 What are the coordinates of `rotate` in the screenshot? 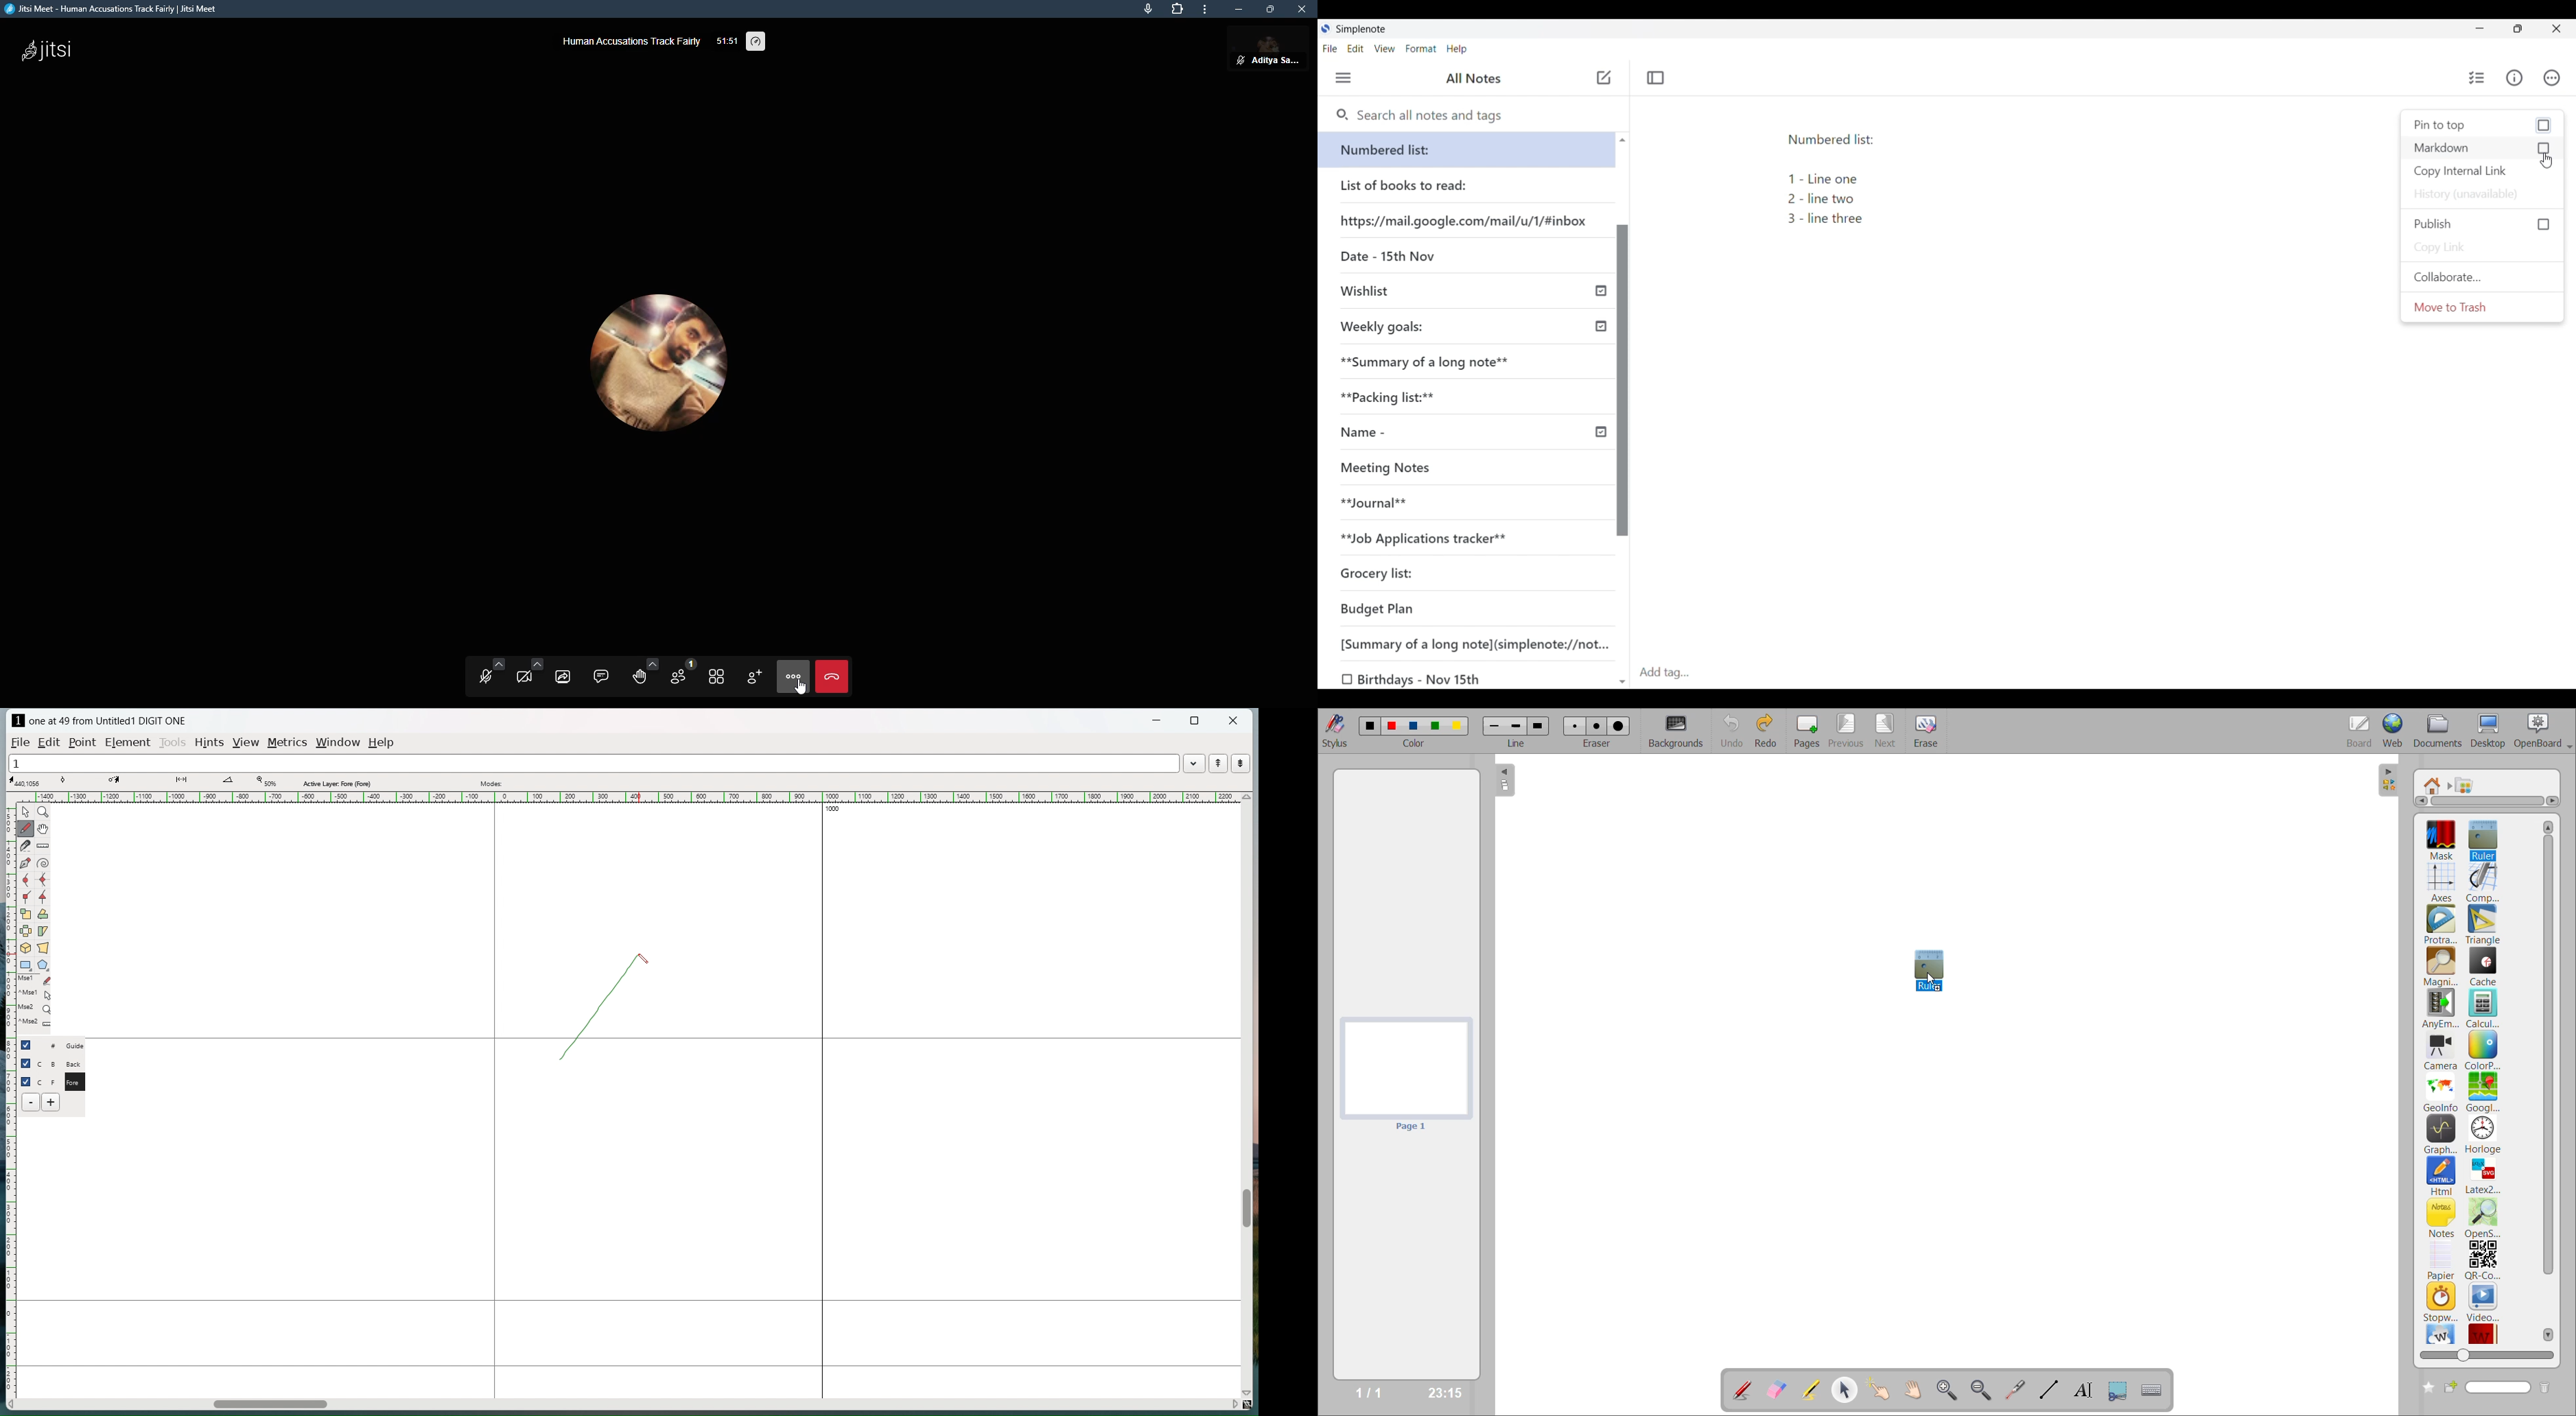 It's located at (43, 914).